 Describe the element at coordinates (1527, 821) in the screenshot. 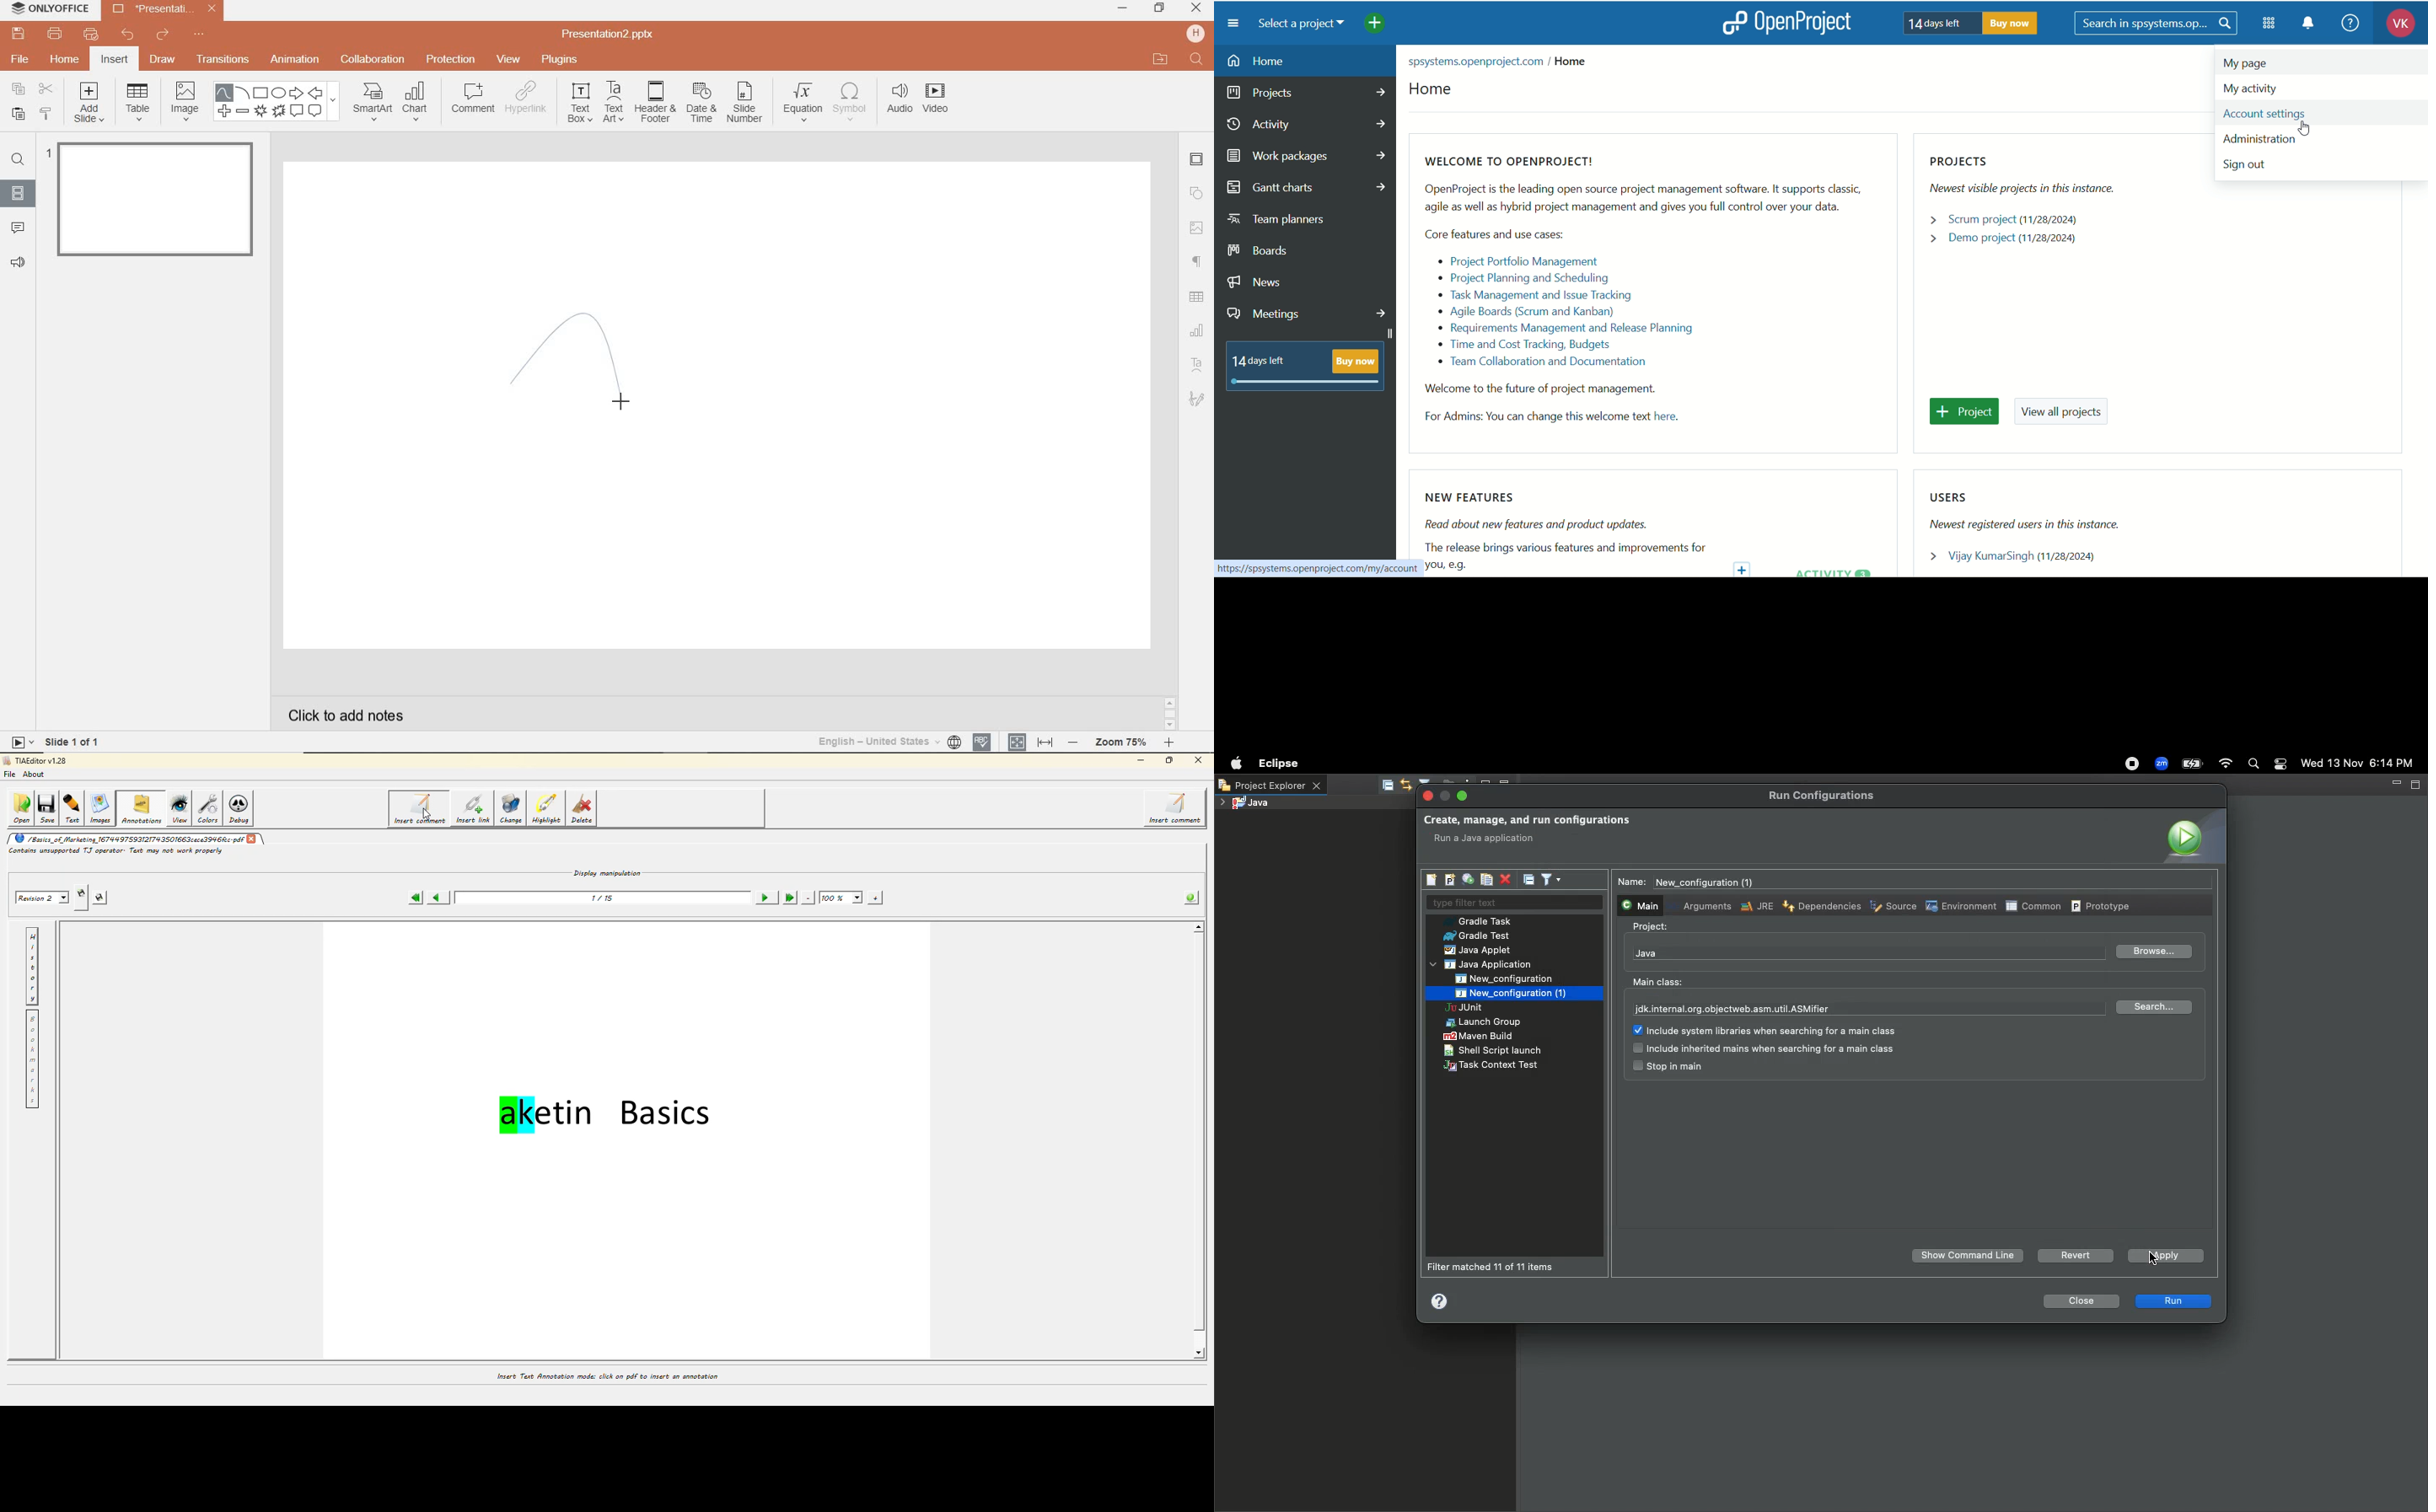

I see `Create manage and run configurations` at that location.